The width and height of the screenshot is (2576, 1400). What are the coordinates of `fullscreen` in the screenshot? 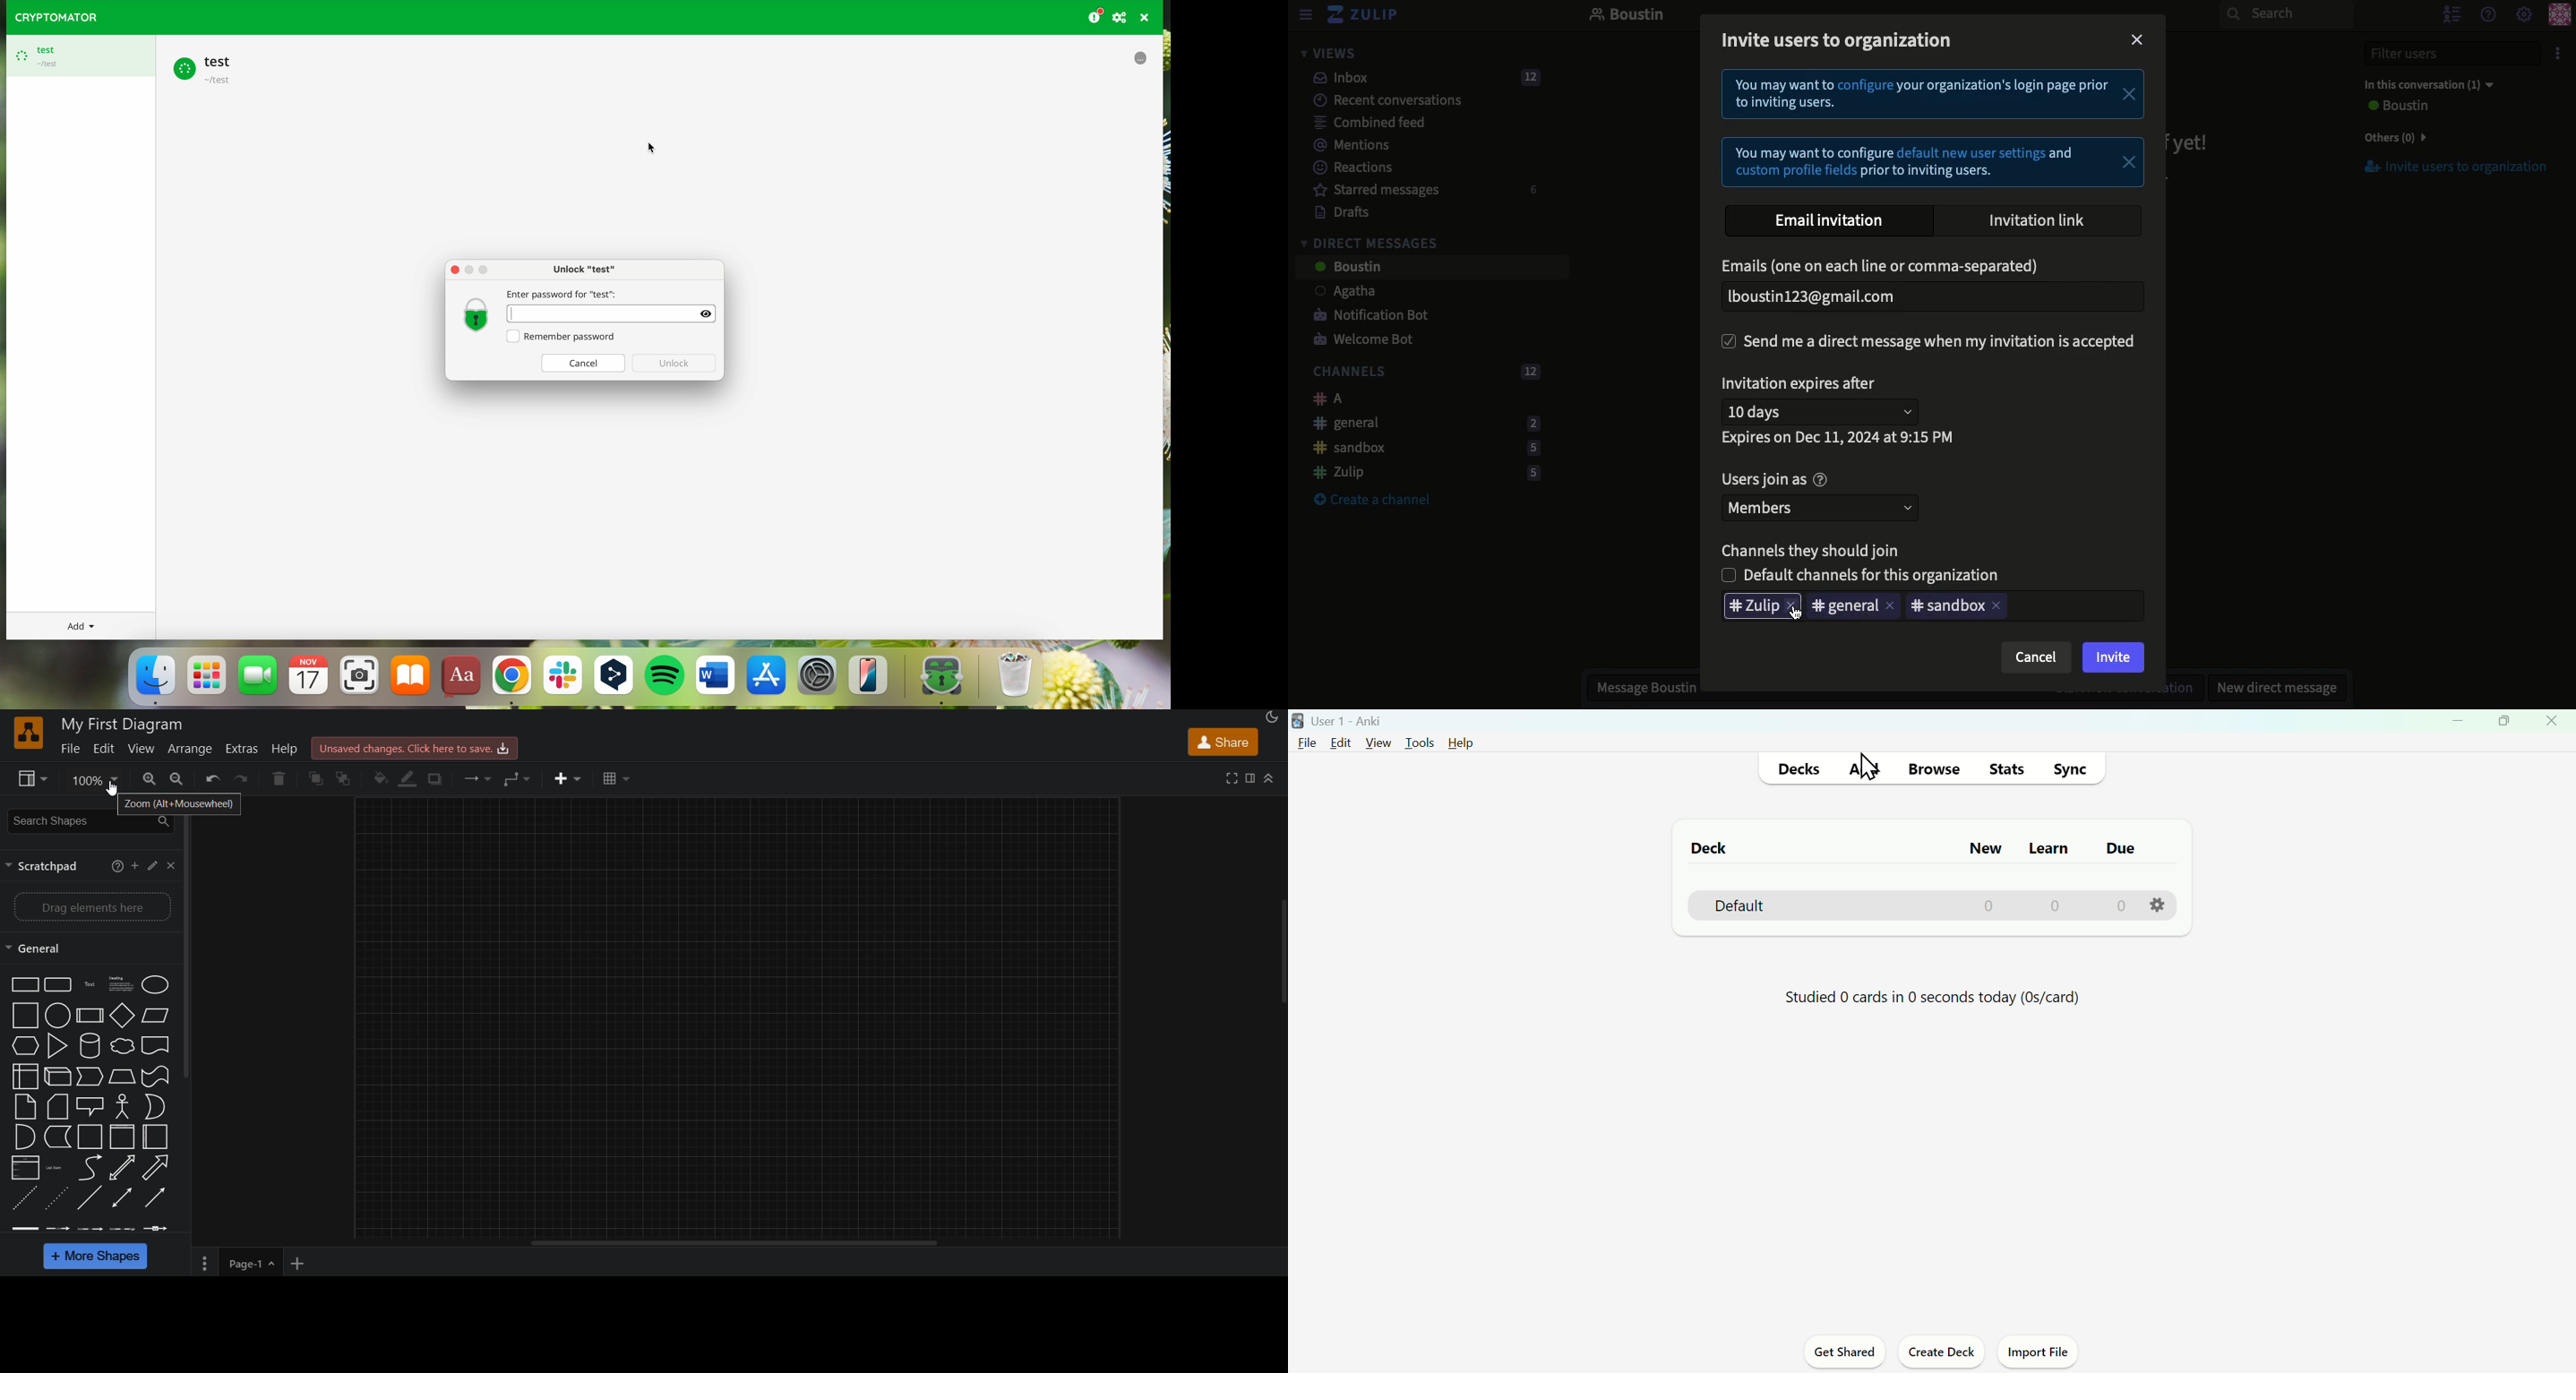 It's located at (1229, 777).